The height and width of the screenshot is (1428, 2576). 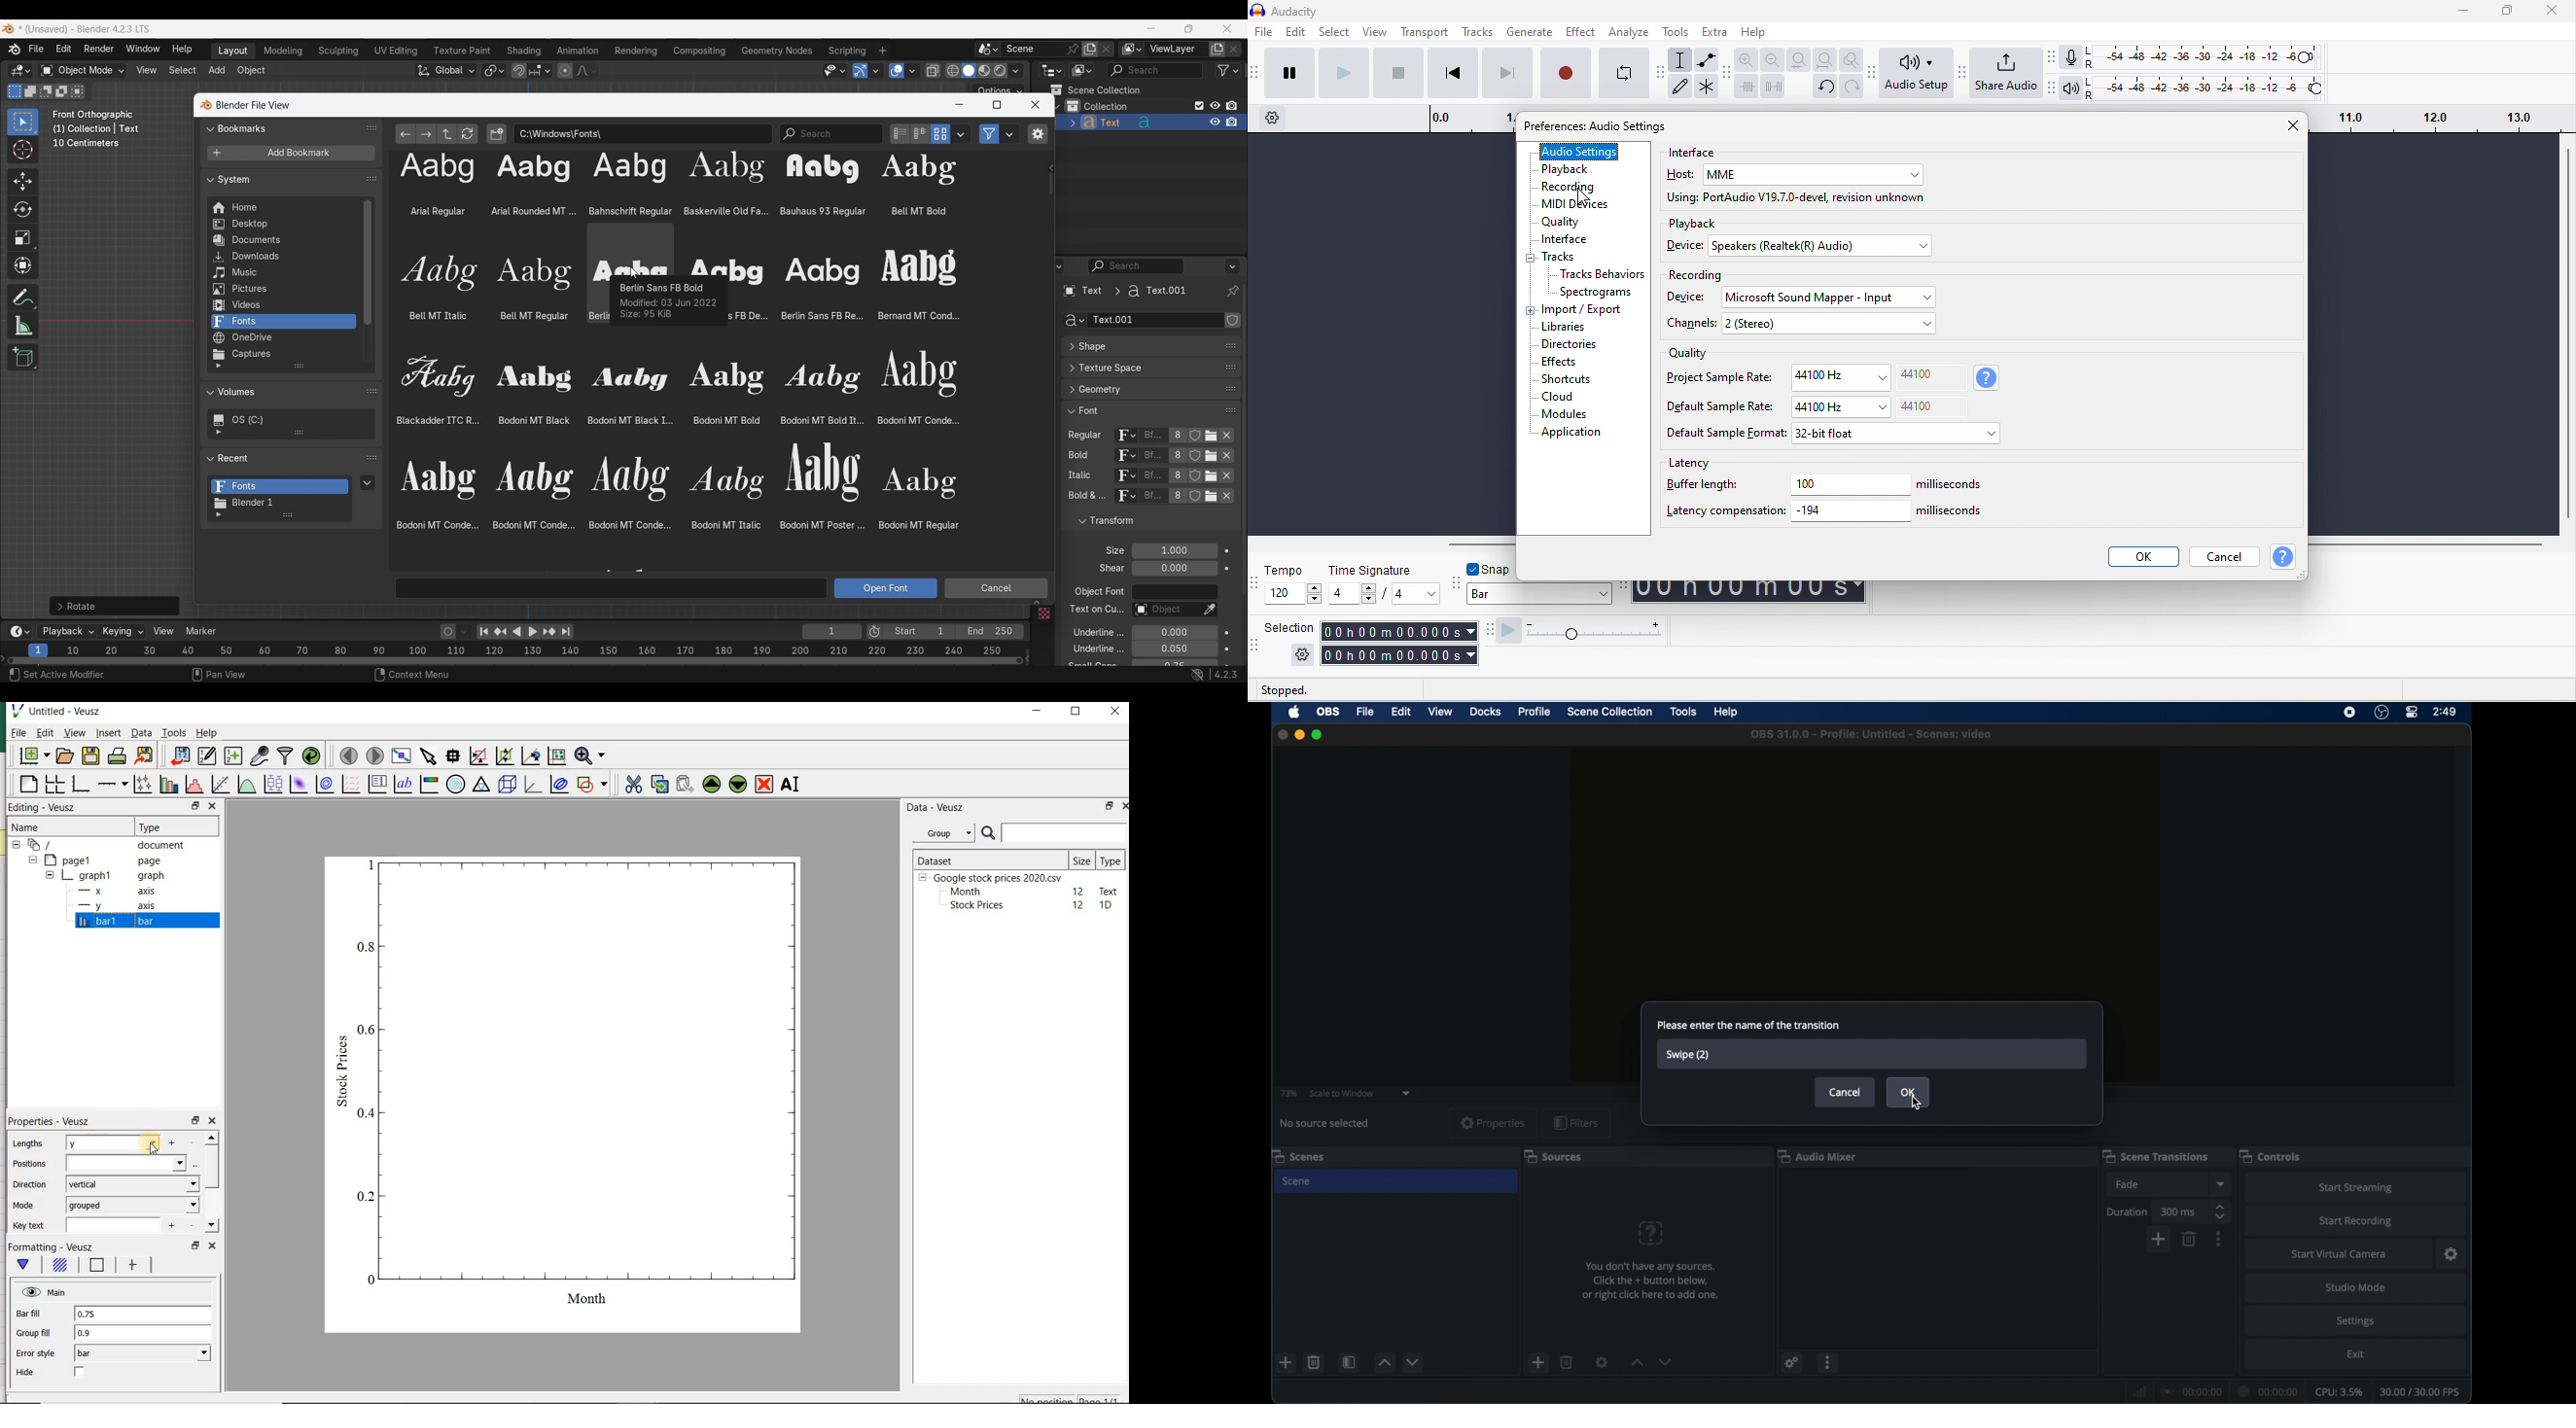 I want to click on default sample format, so click(x=1728, y=434).